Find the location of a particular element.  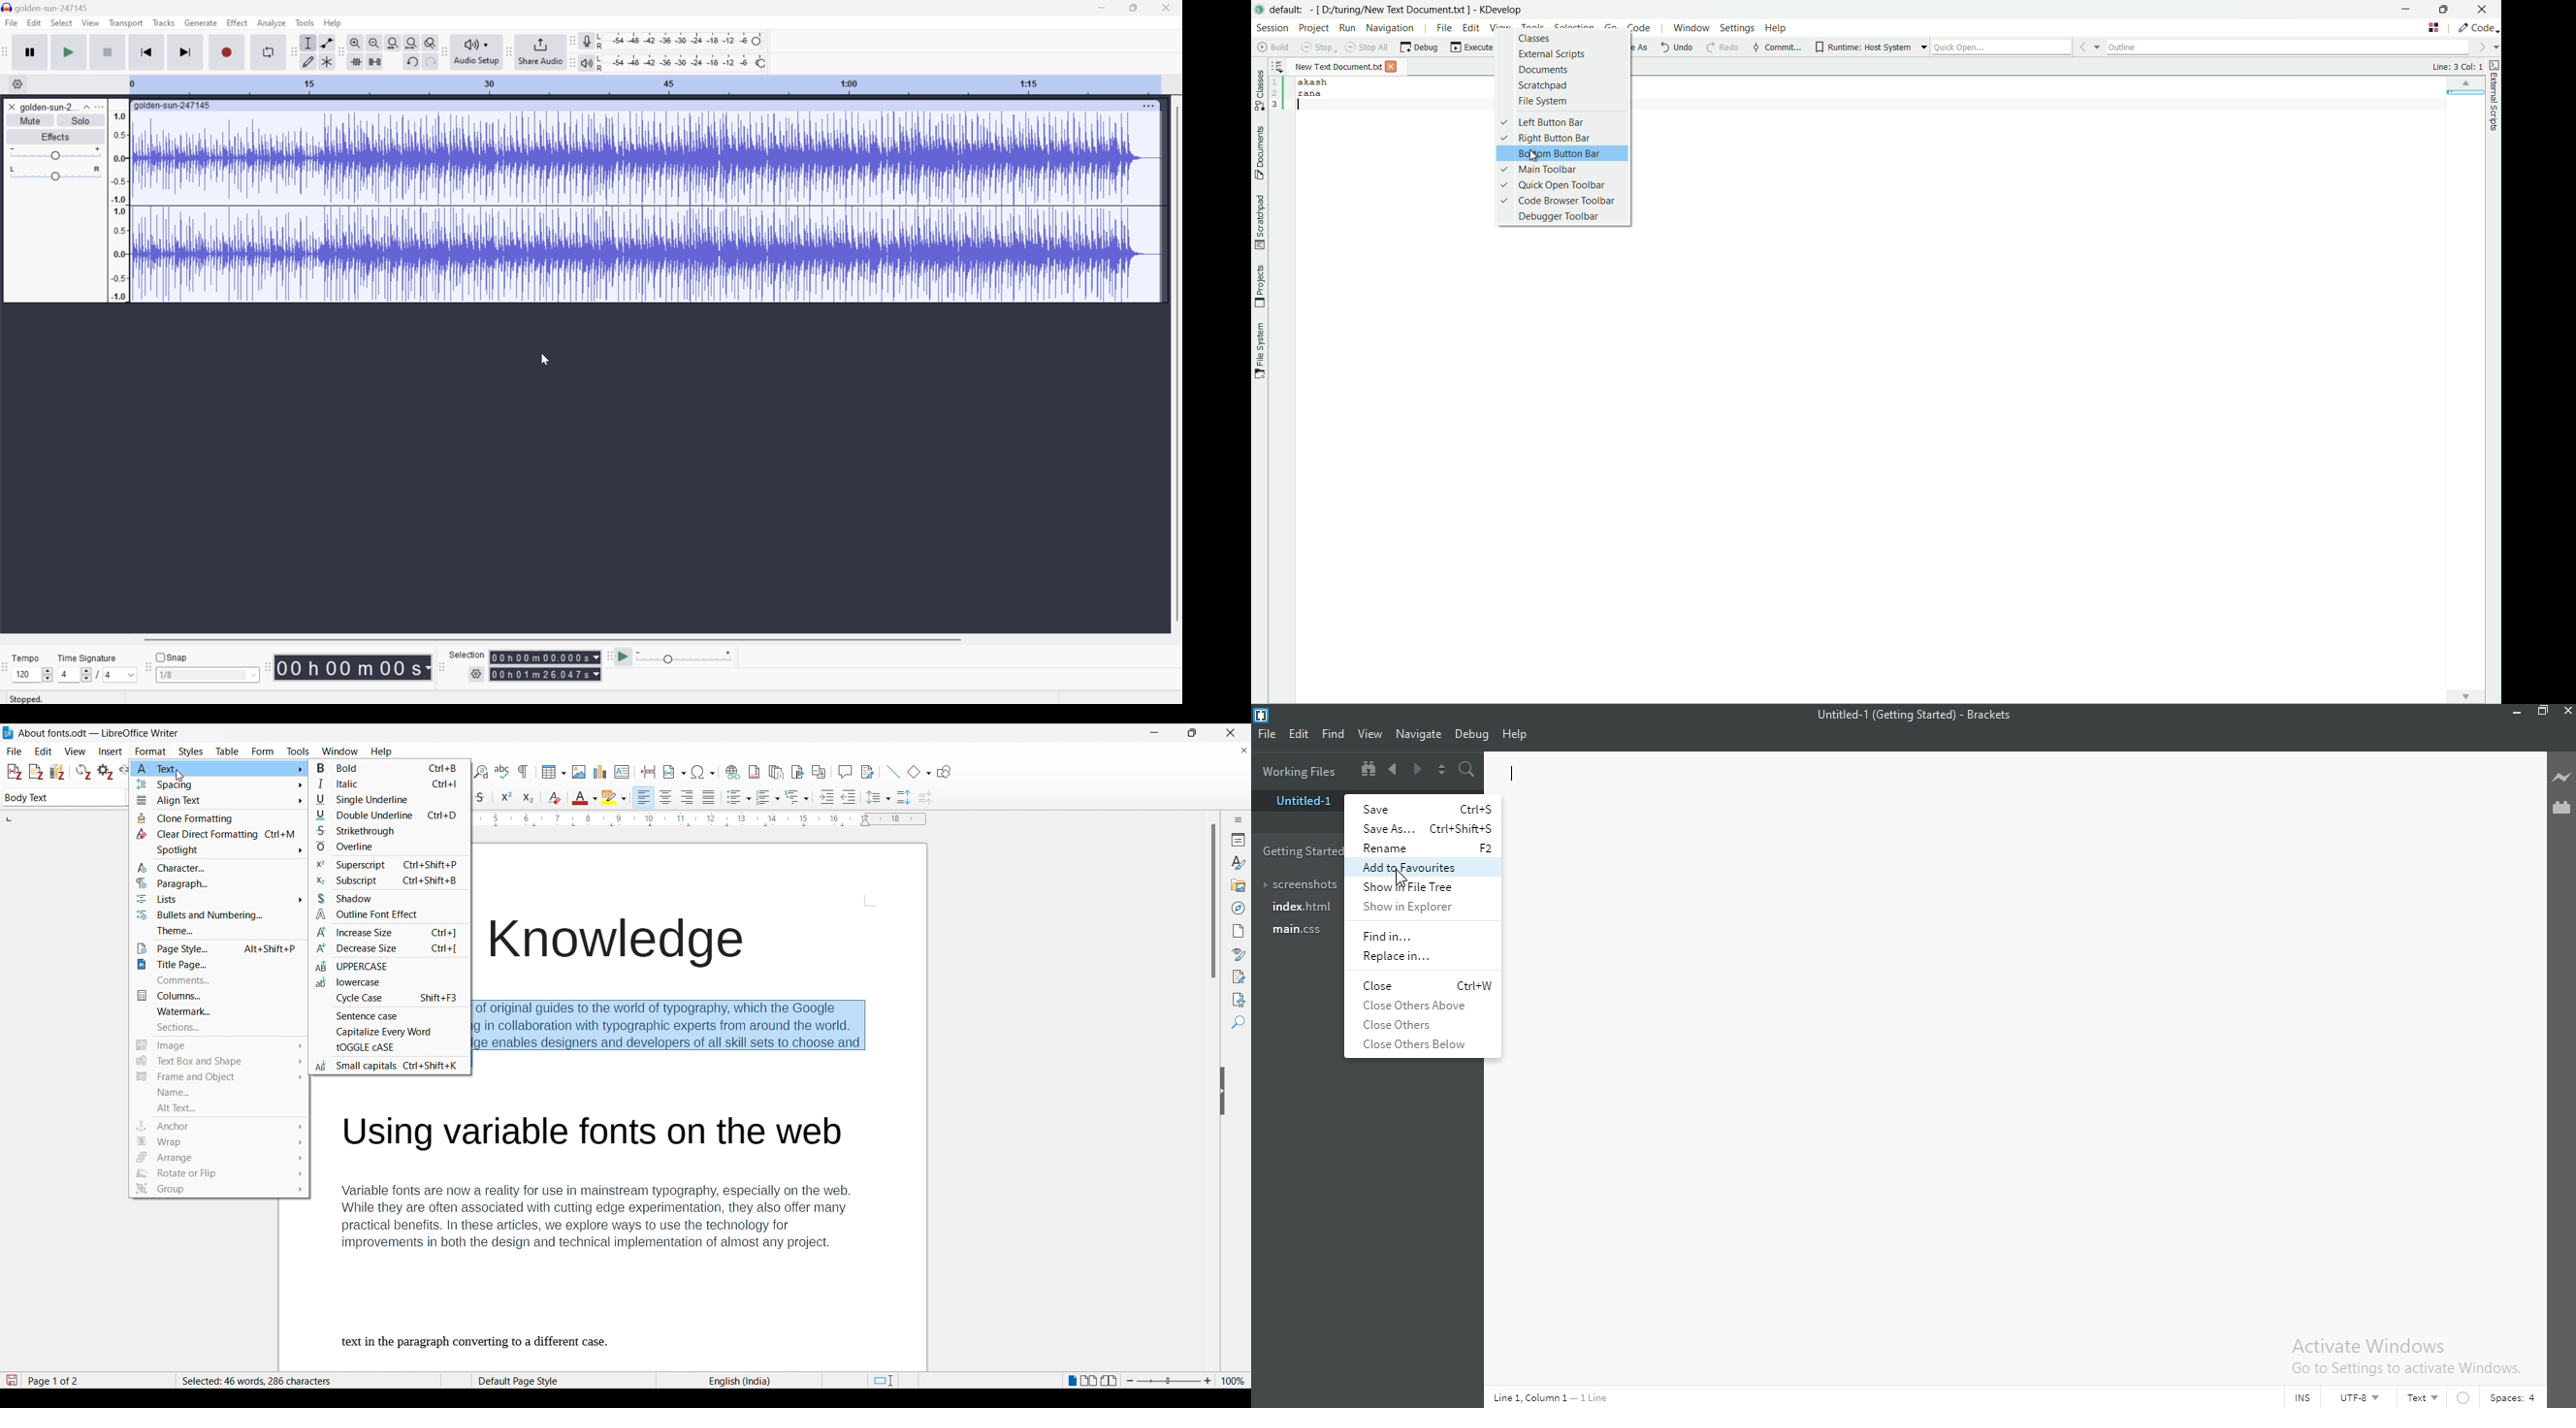

Edit is located at coordinates (34, 23).